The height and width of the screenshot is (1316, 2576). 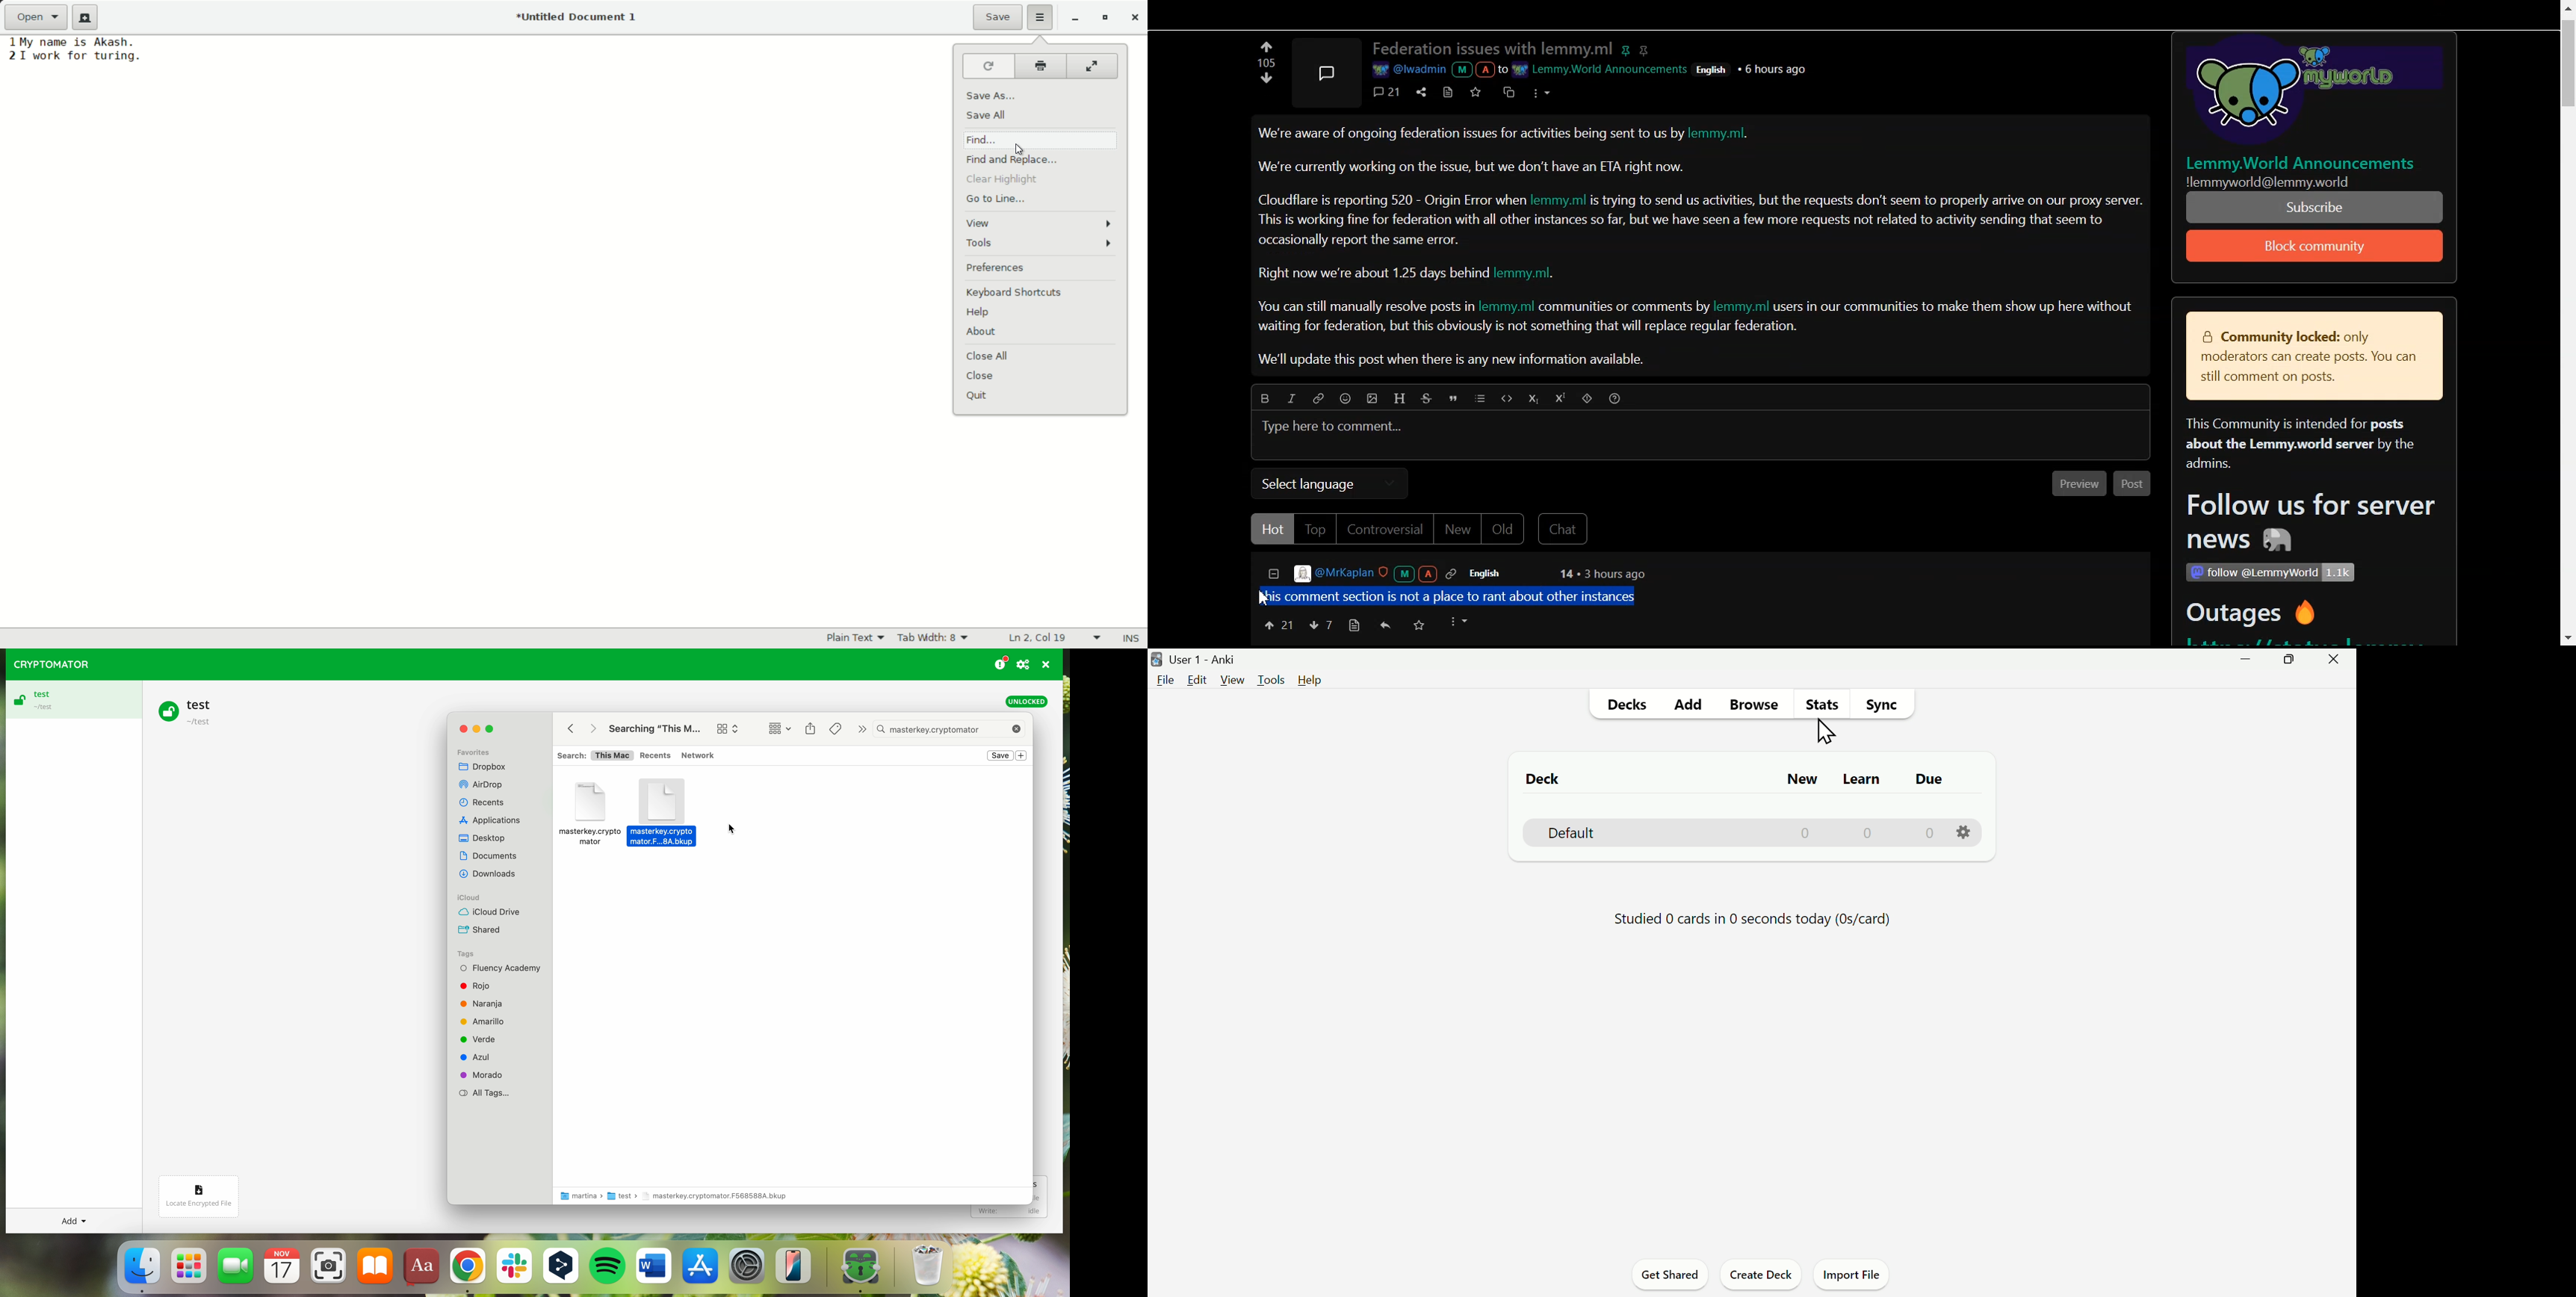 I want to click on Appstore, so click(x=702, y=1269).